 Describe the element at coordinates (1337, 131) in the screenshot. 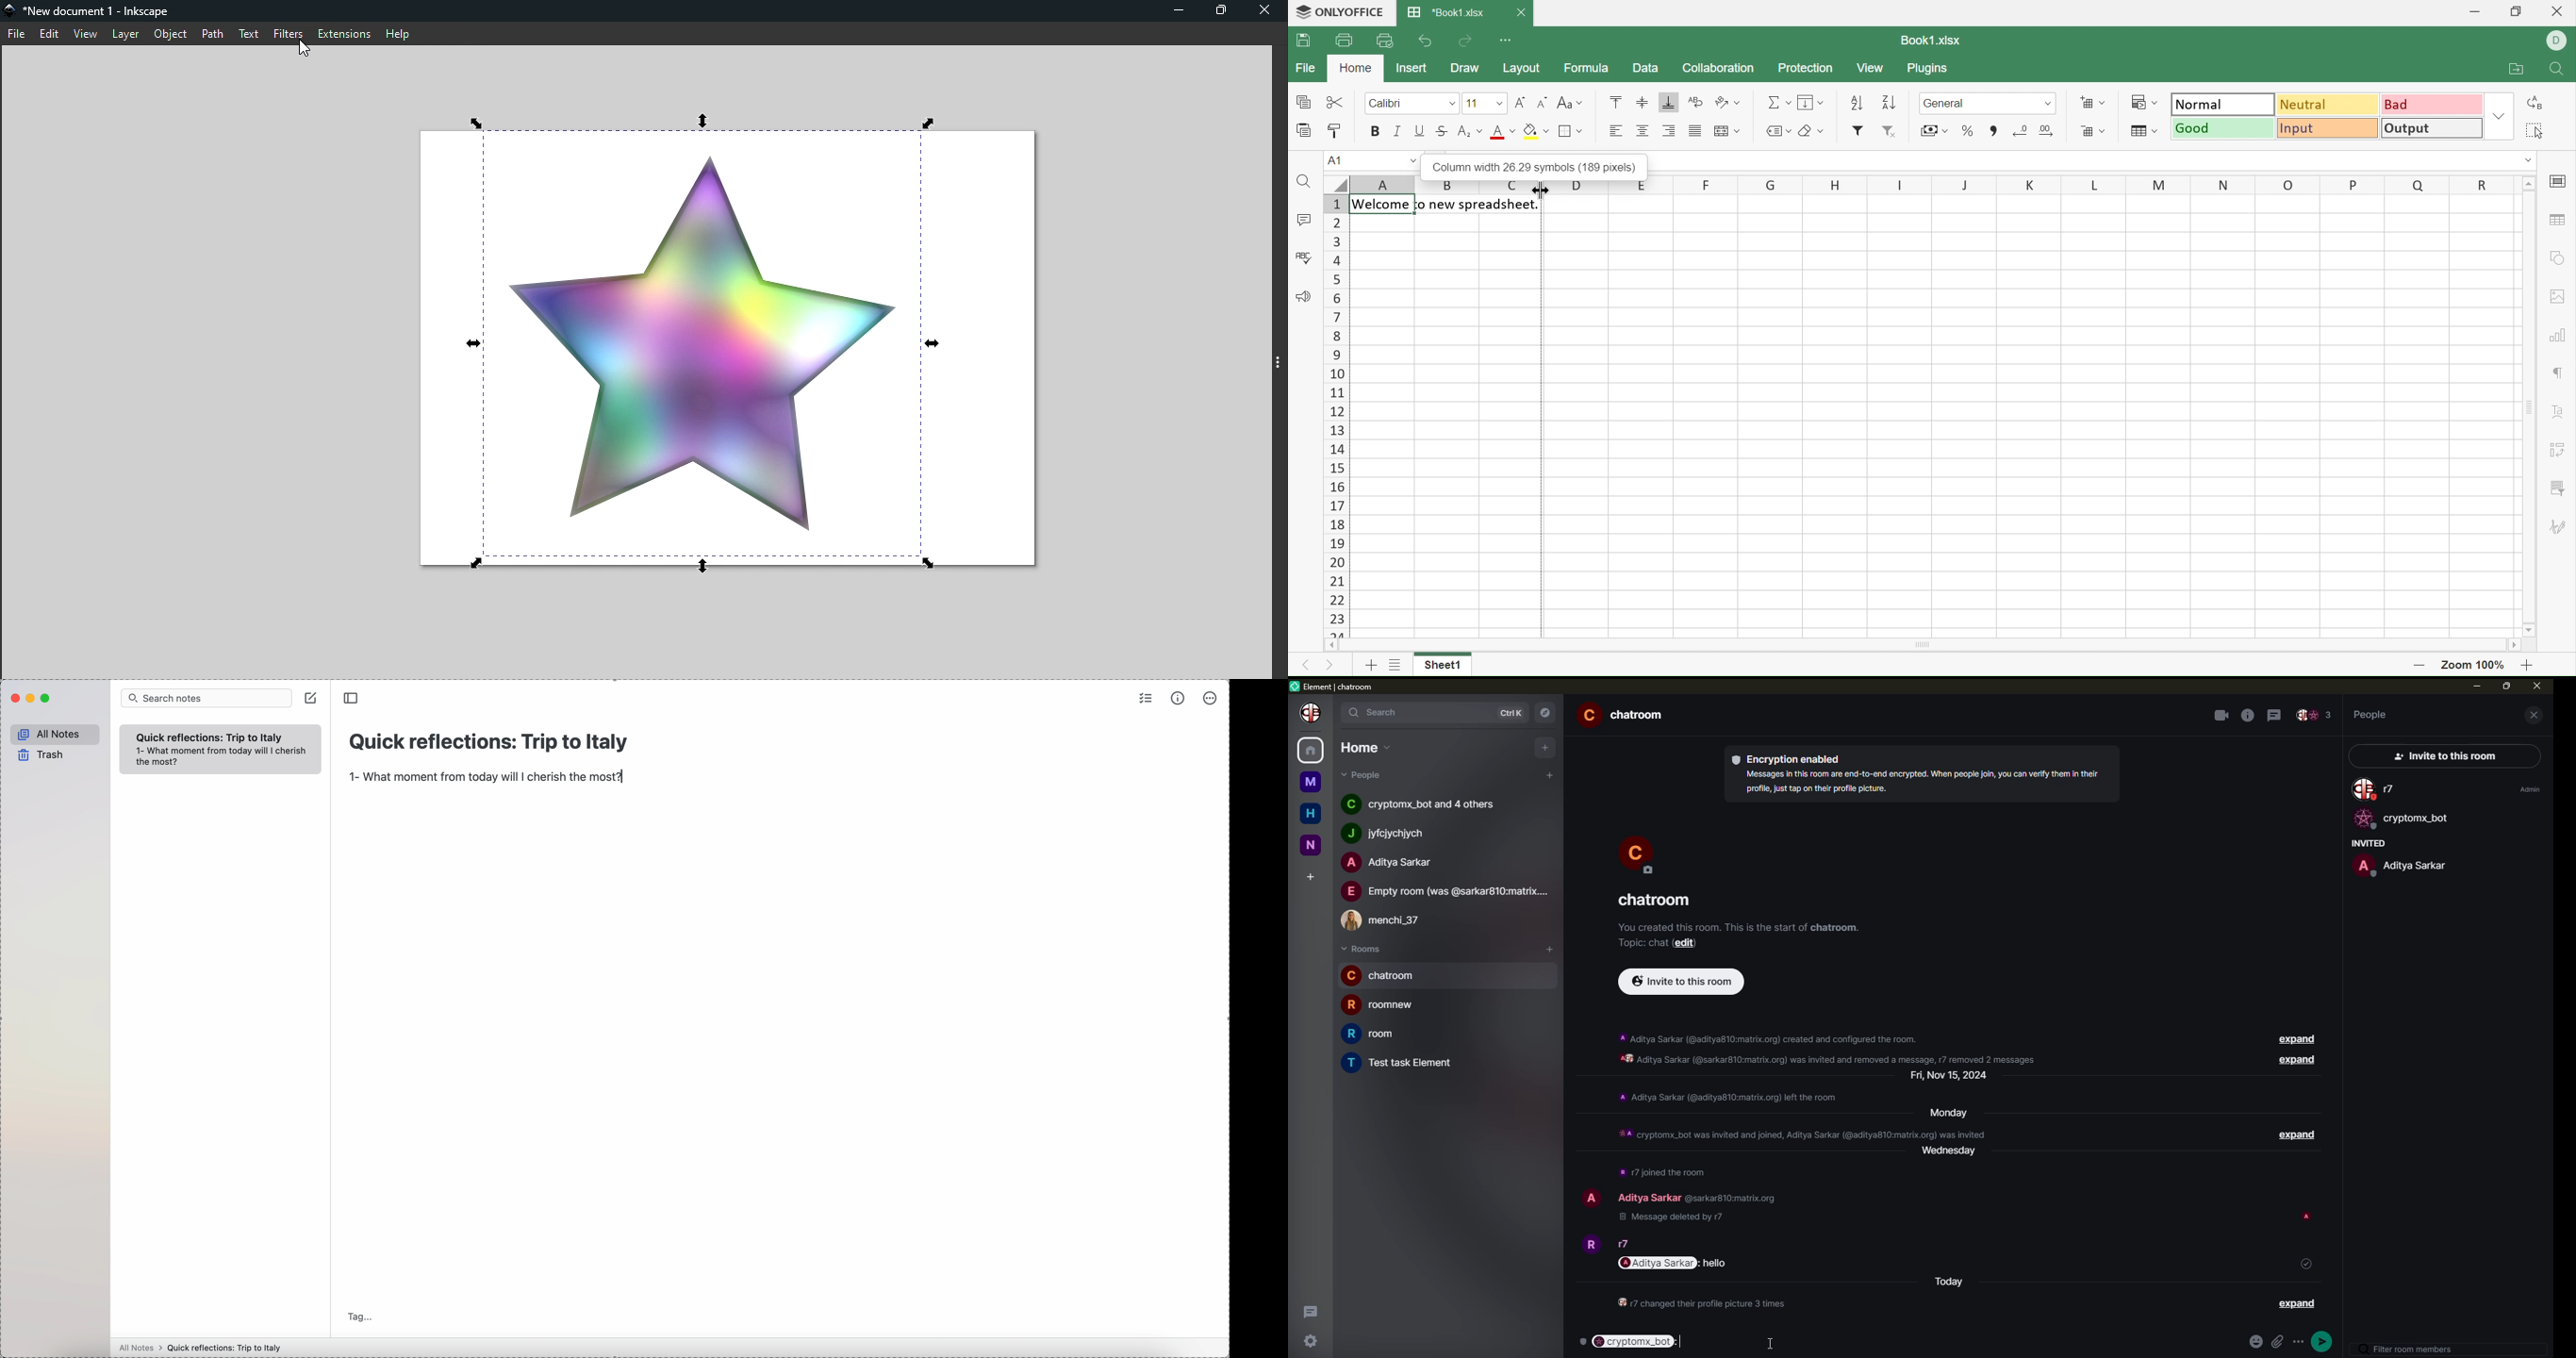

I see `Copy Style` at that location.